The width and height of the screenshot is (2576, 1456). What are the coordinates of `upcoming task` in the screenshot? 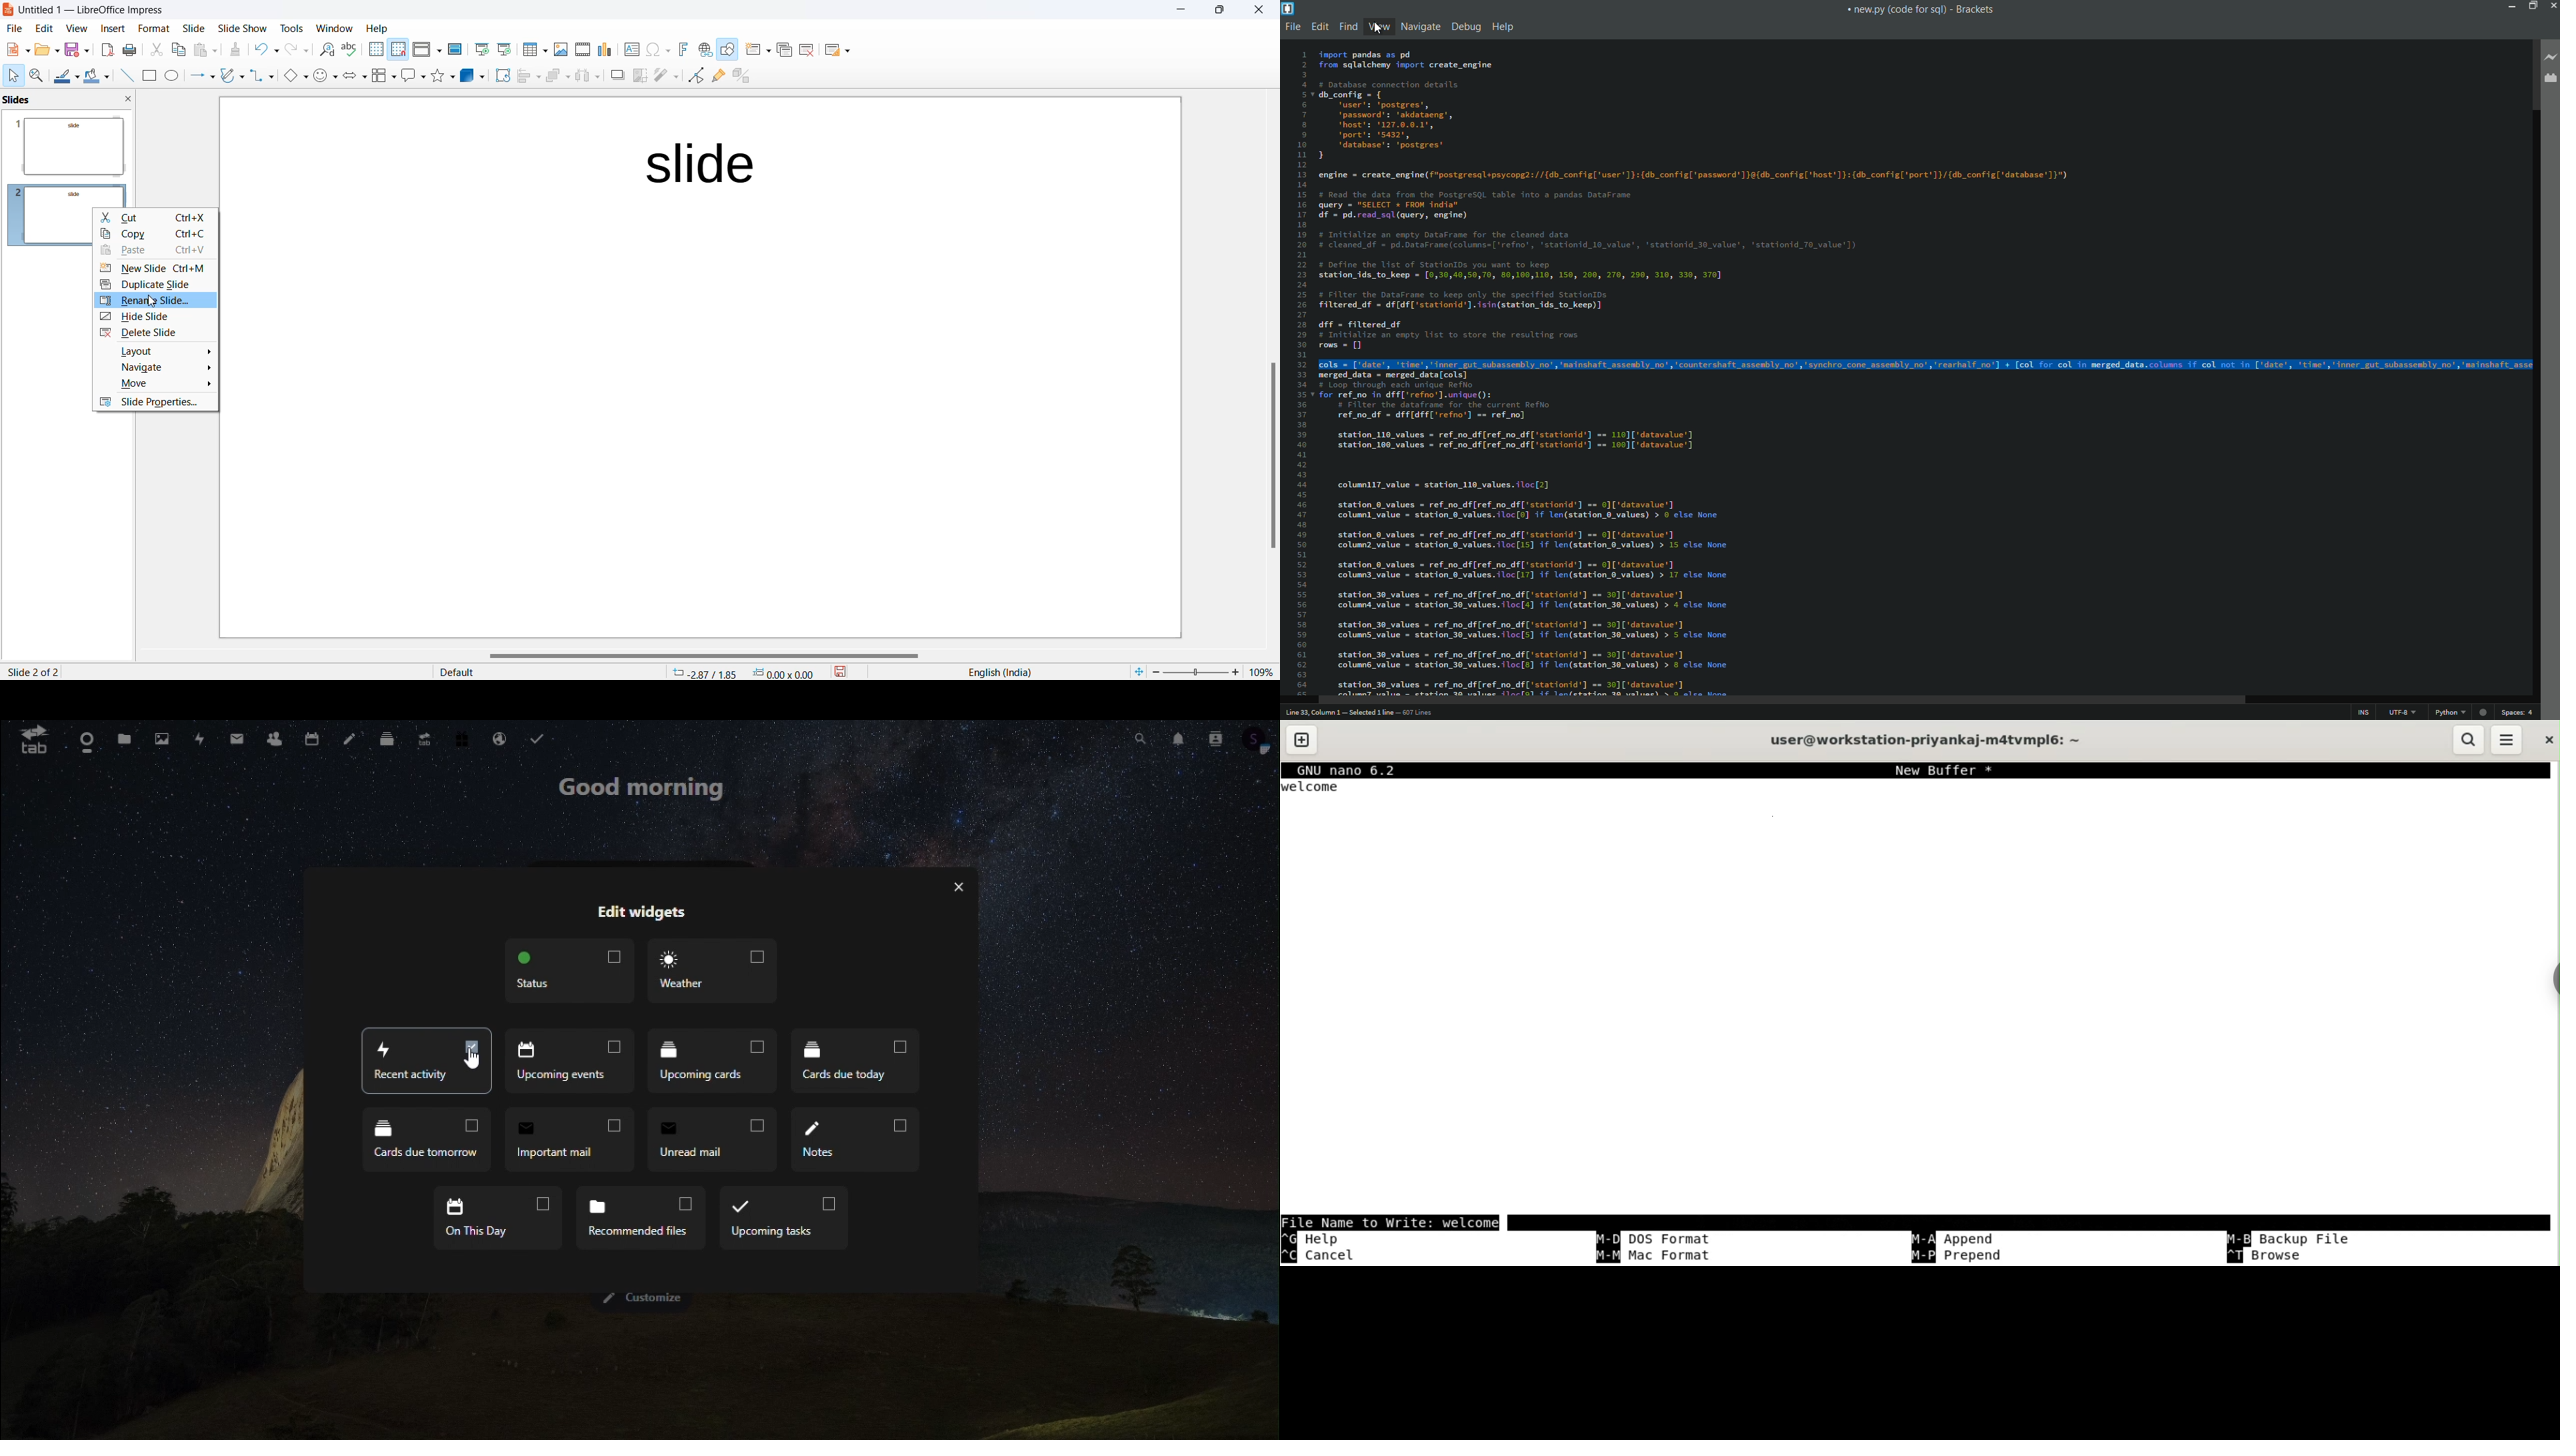 It's located at (781, 1218).